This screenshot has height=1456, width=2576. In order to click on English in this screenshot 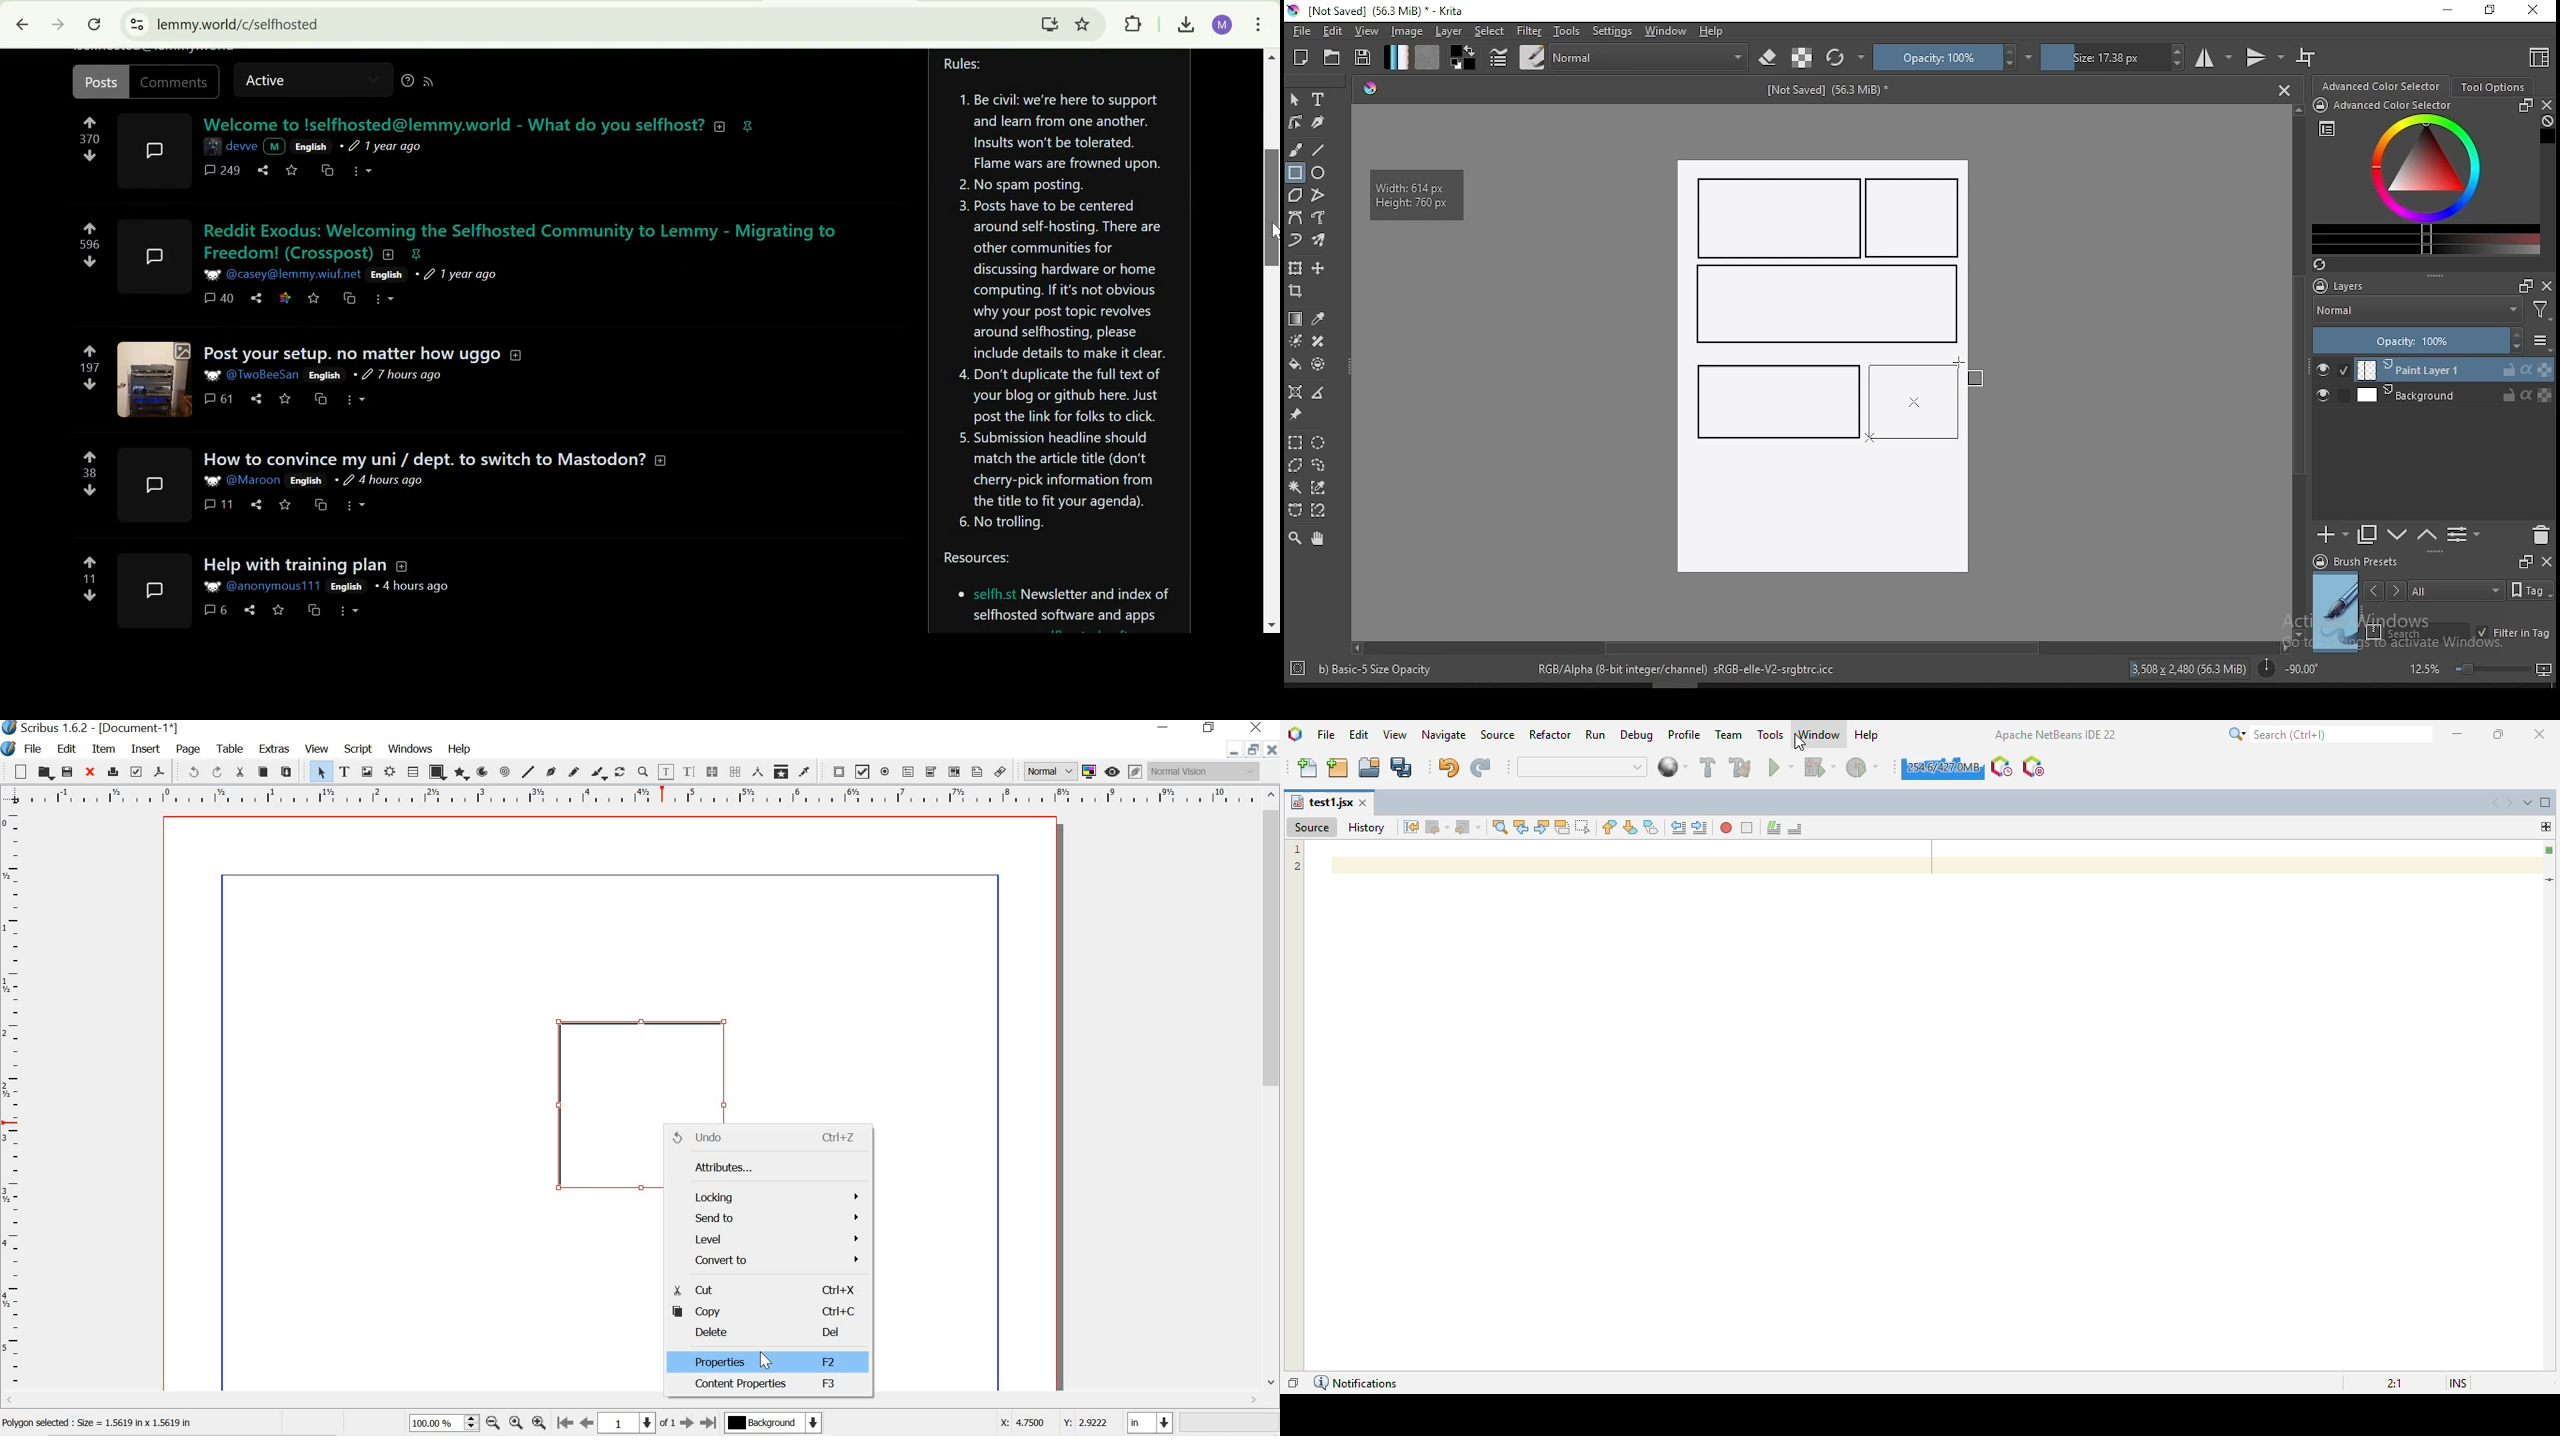, I will do `click(325, 375)`.